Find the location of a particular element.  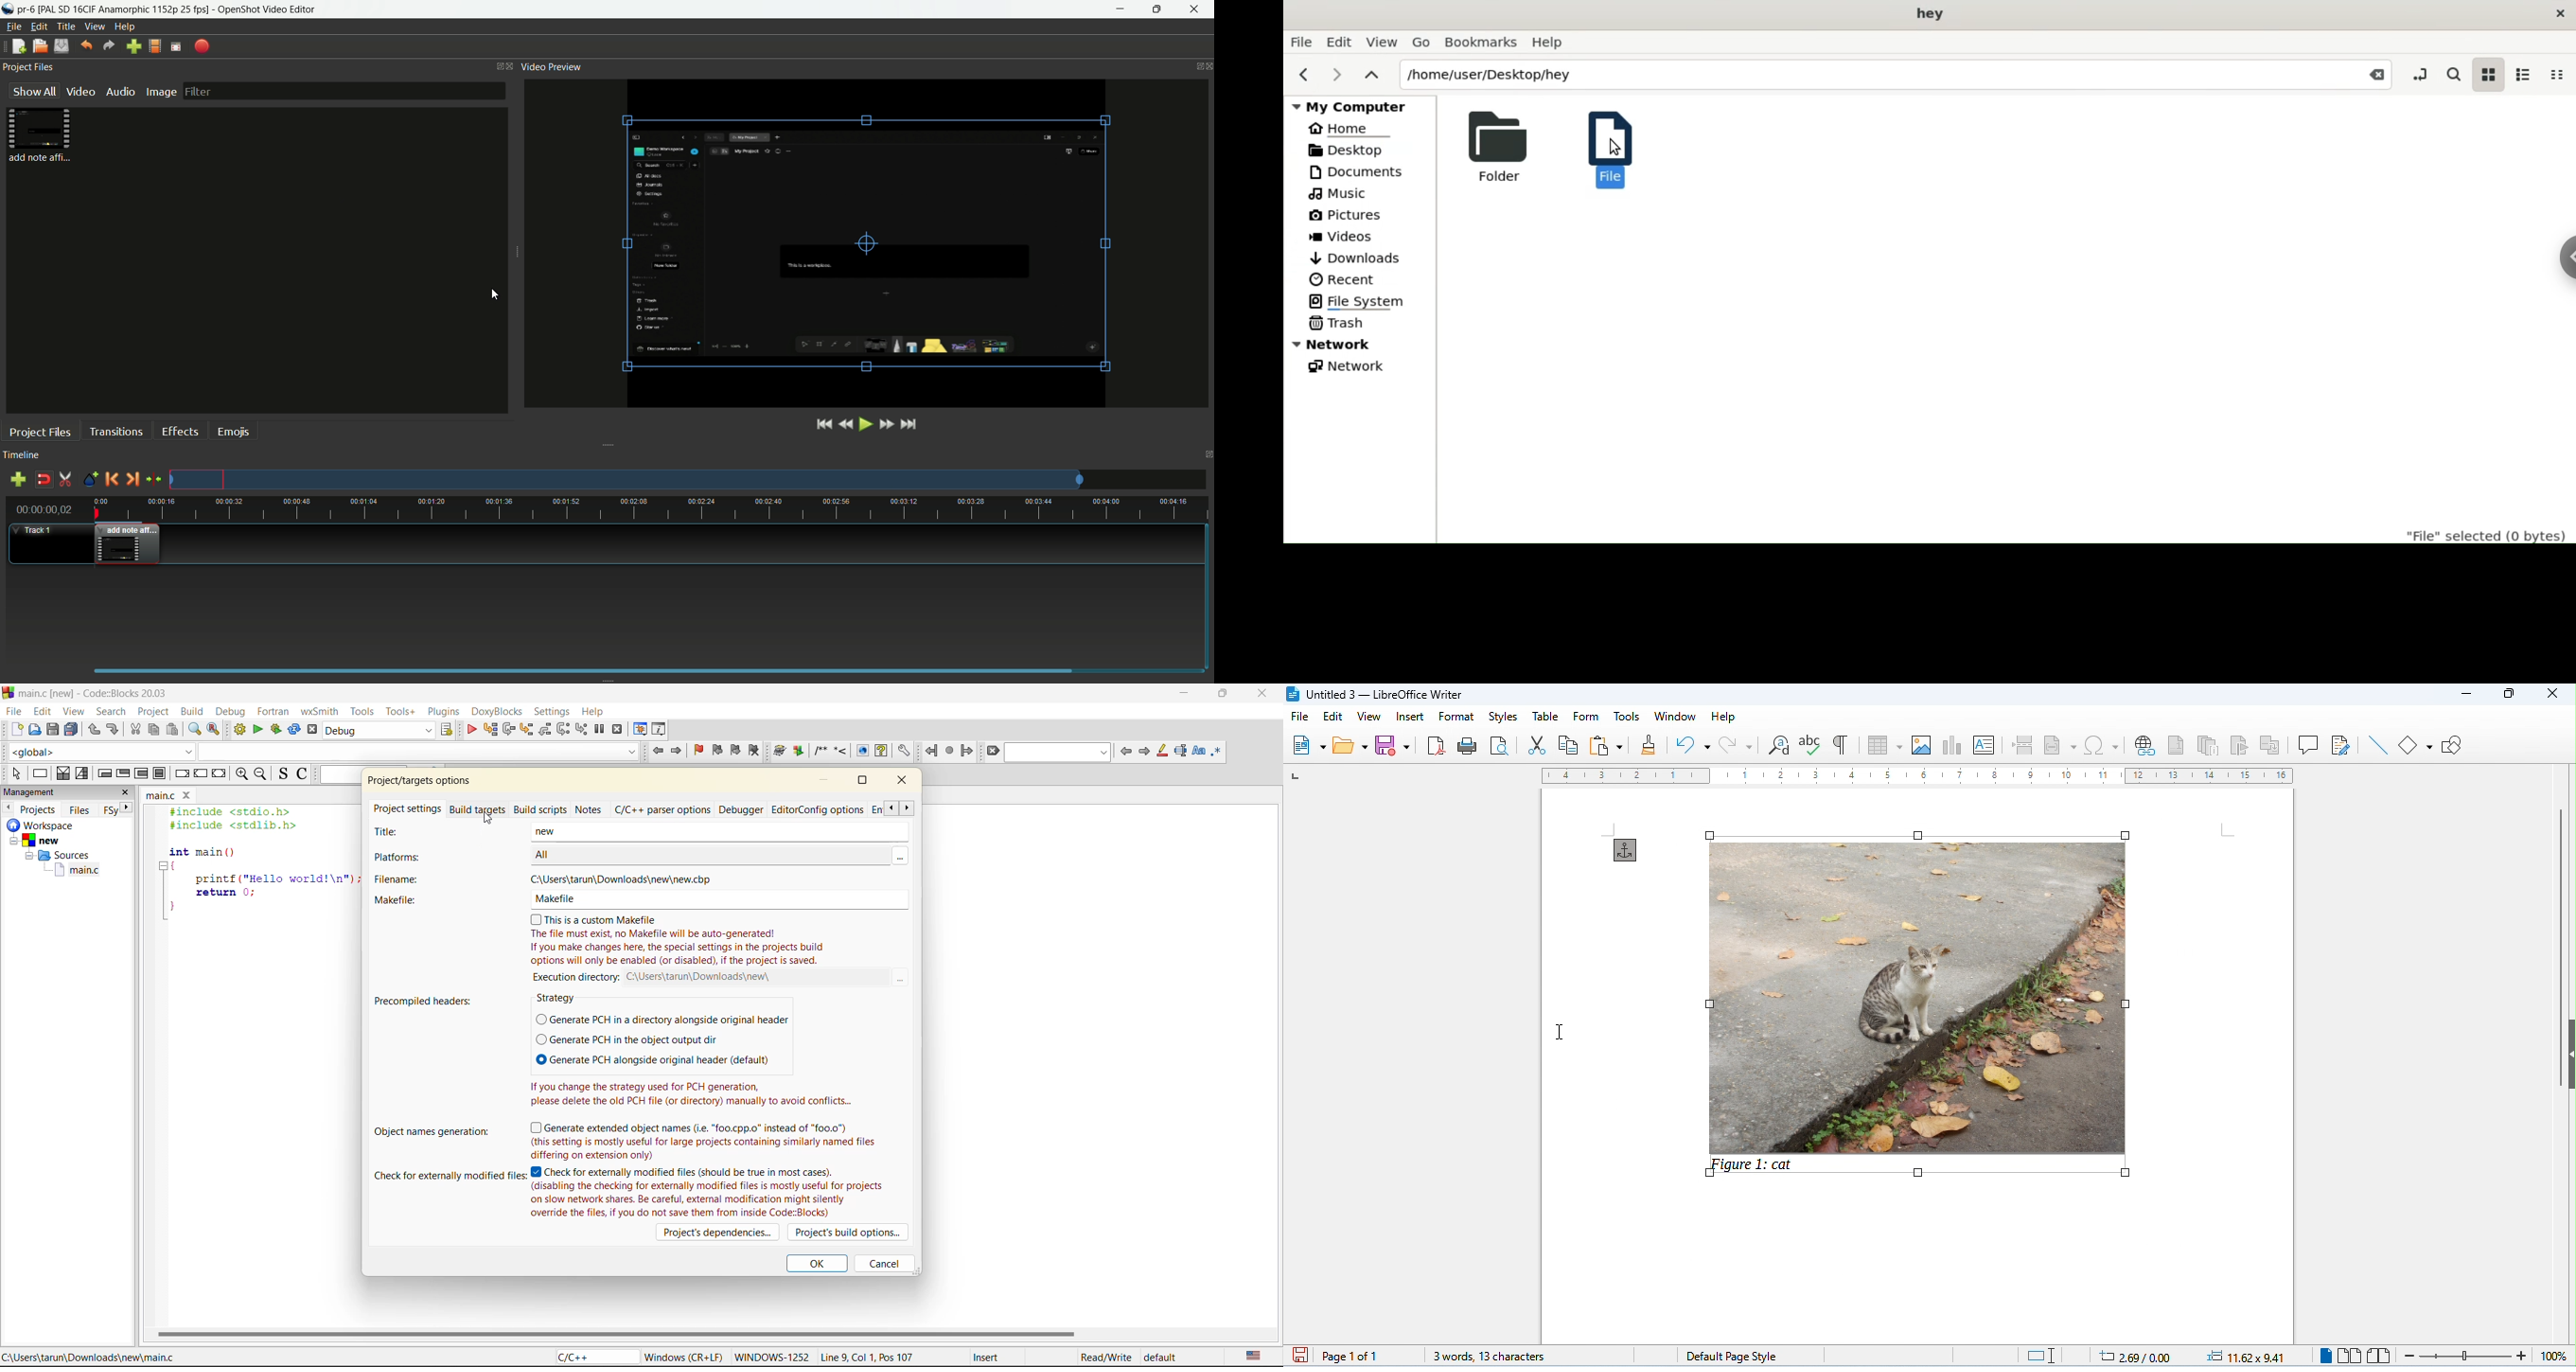

(7) This is a custom Makefile is located at coordinates (612, 918).